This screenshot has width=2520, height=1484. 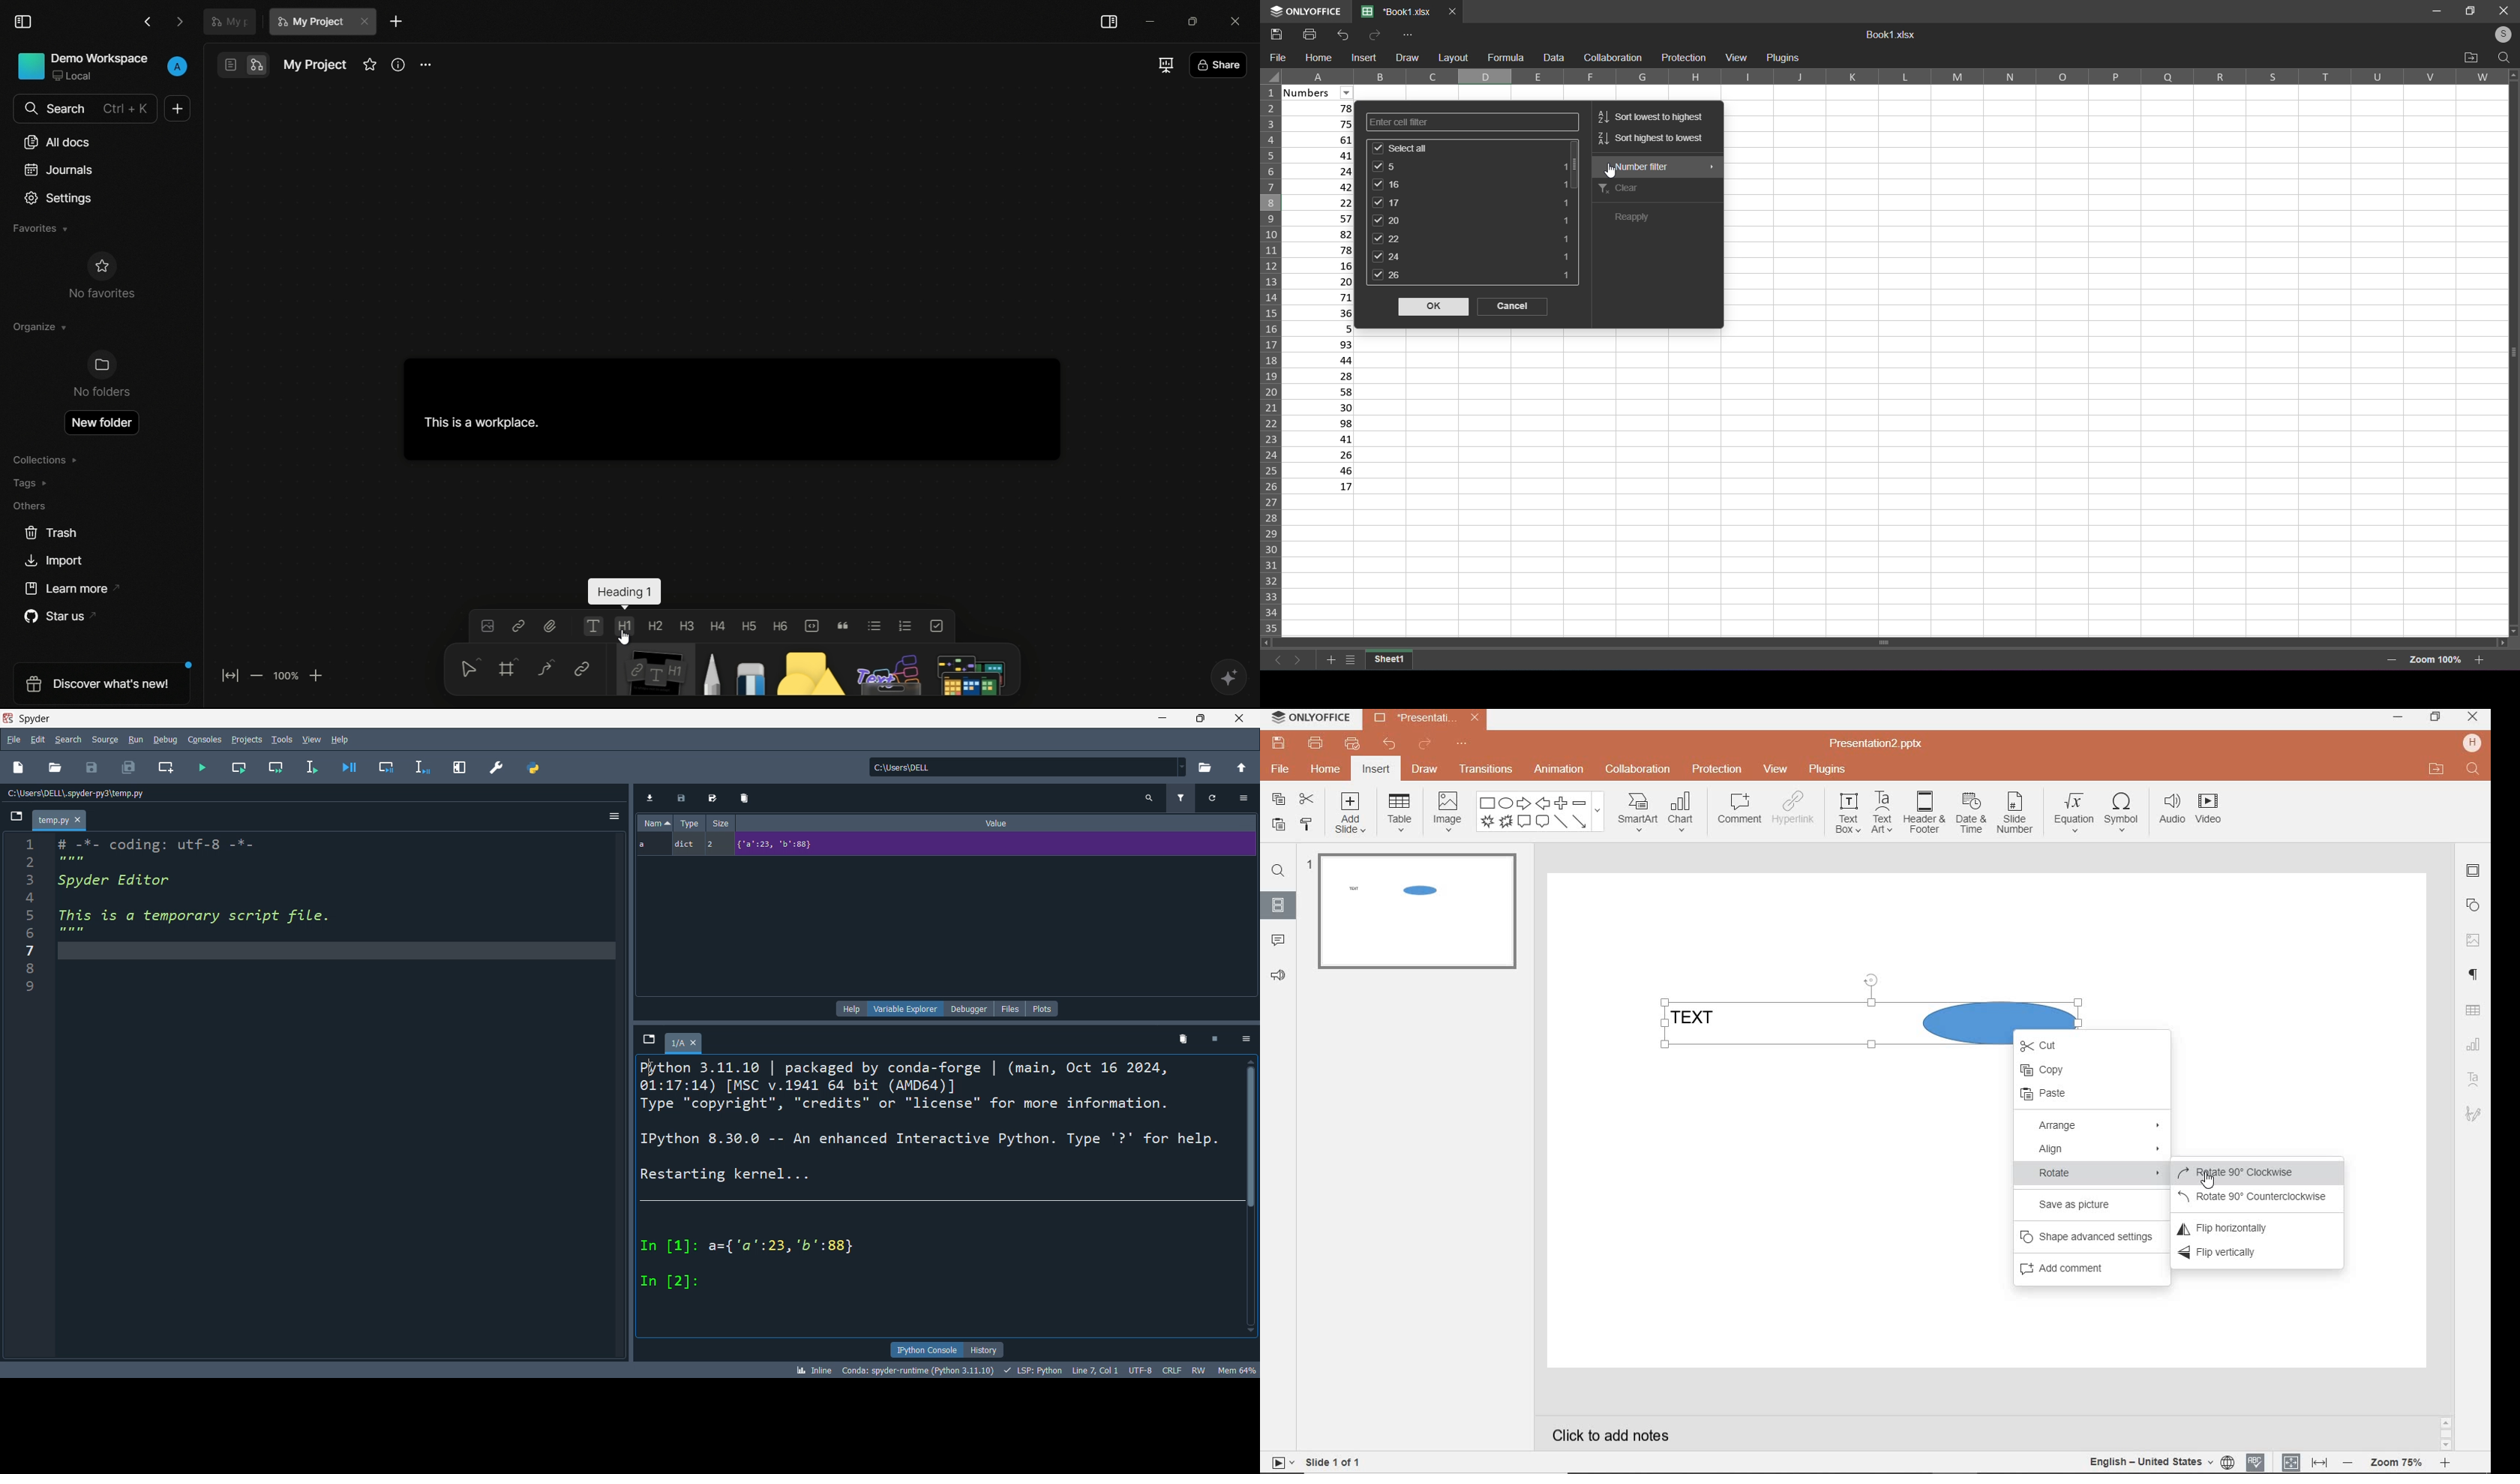 What do you see at coordinates (2514, 629) in the screenshot?
I see `Move down` at bounding box center [2514, 629].